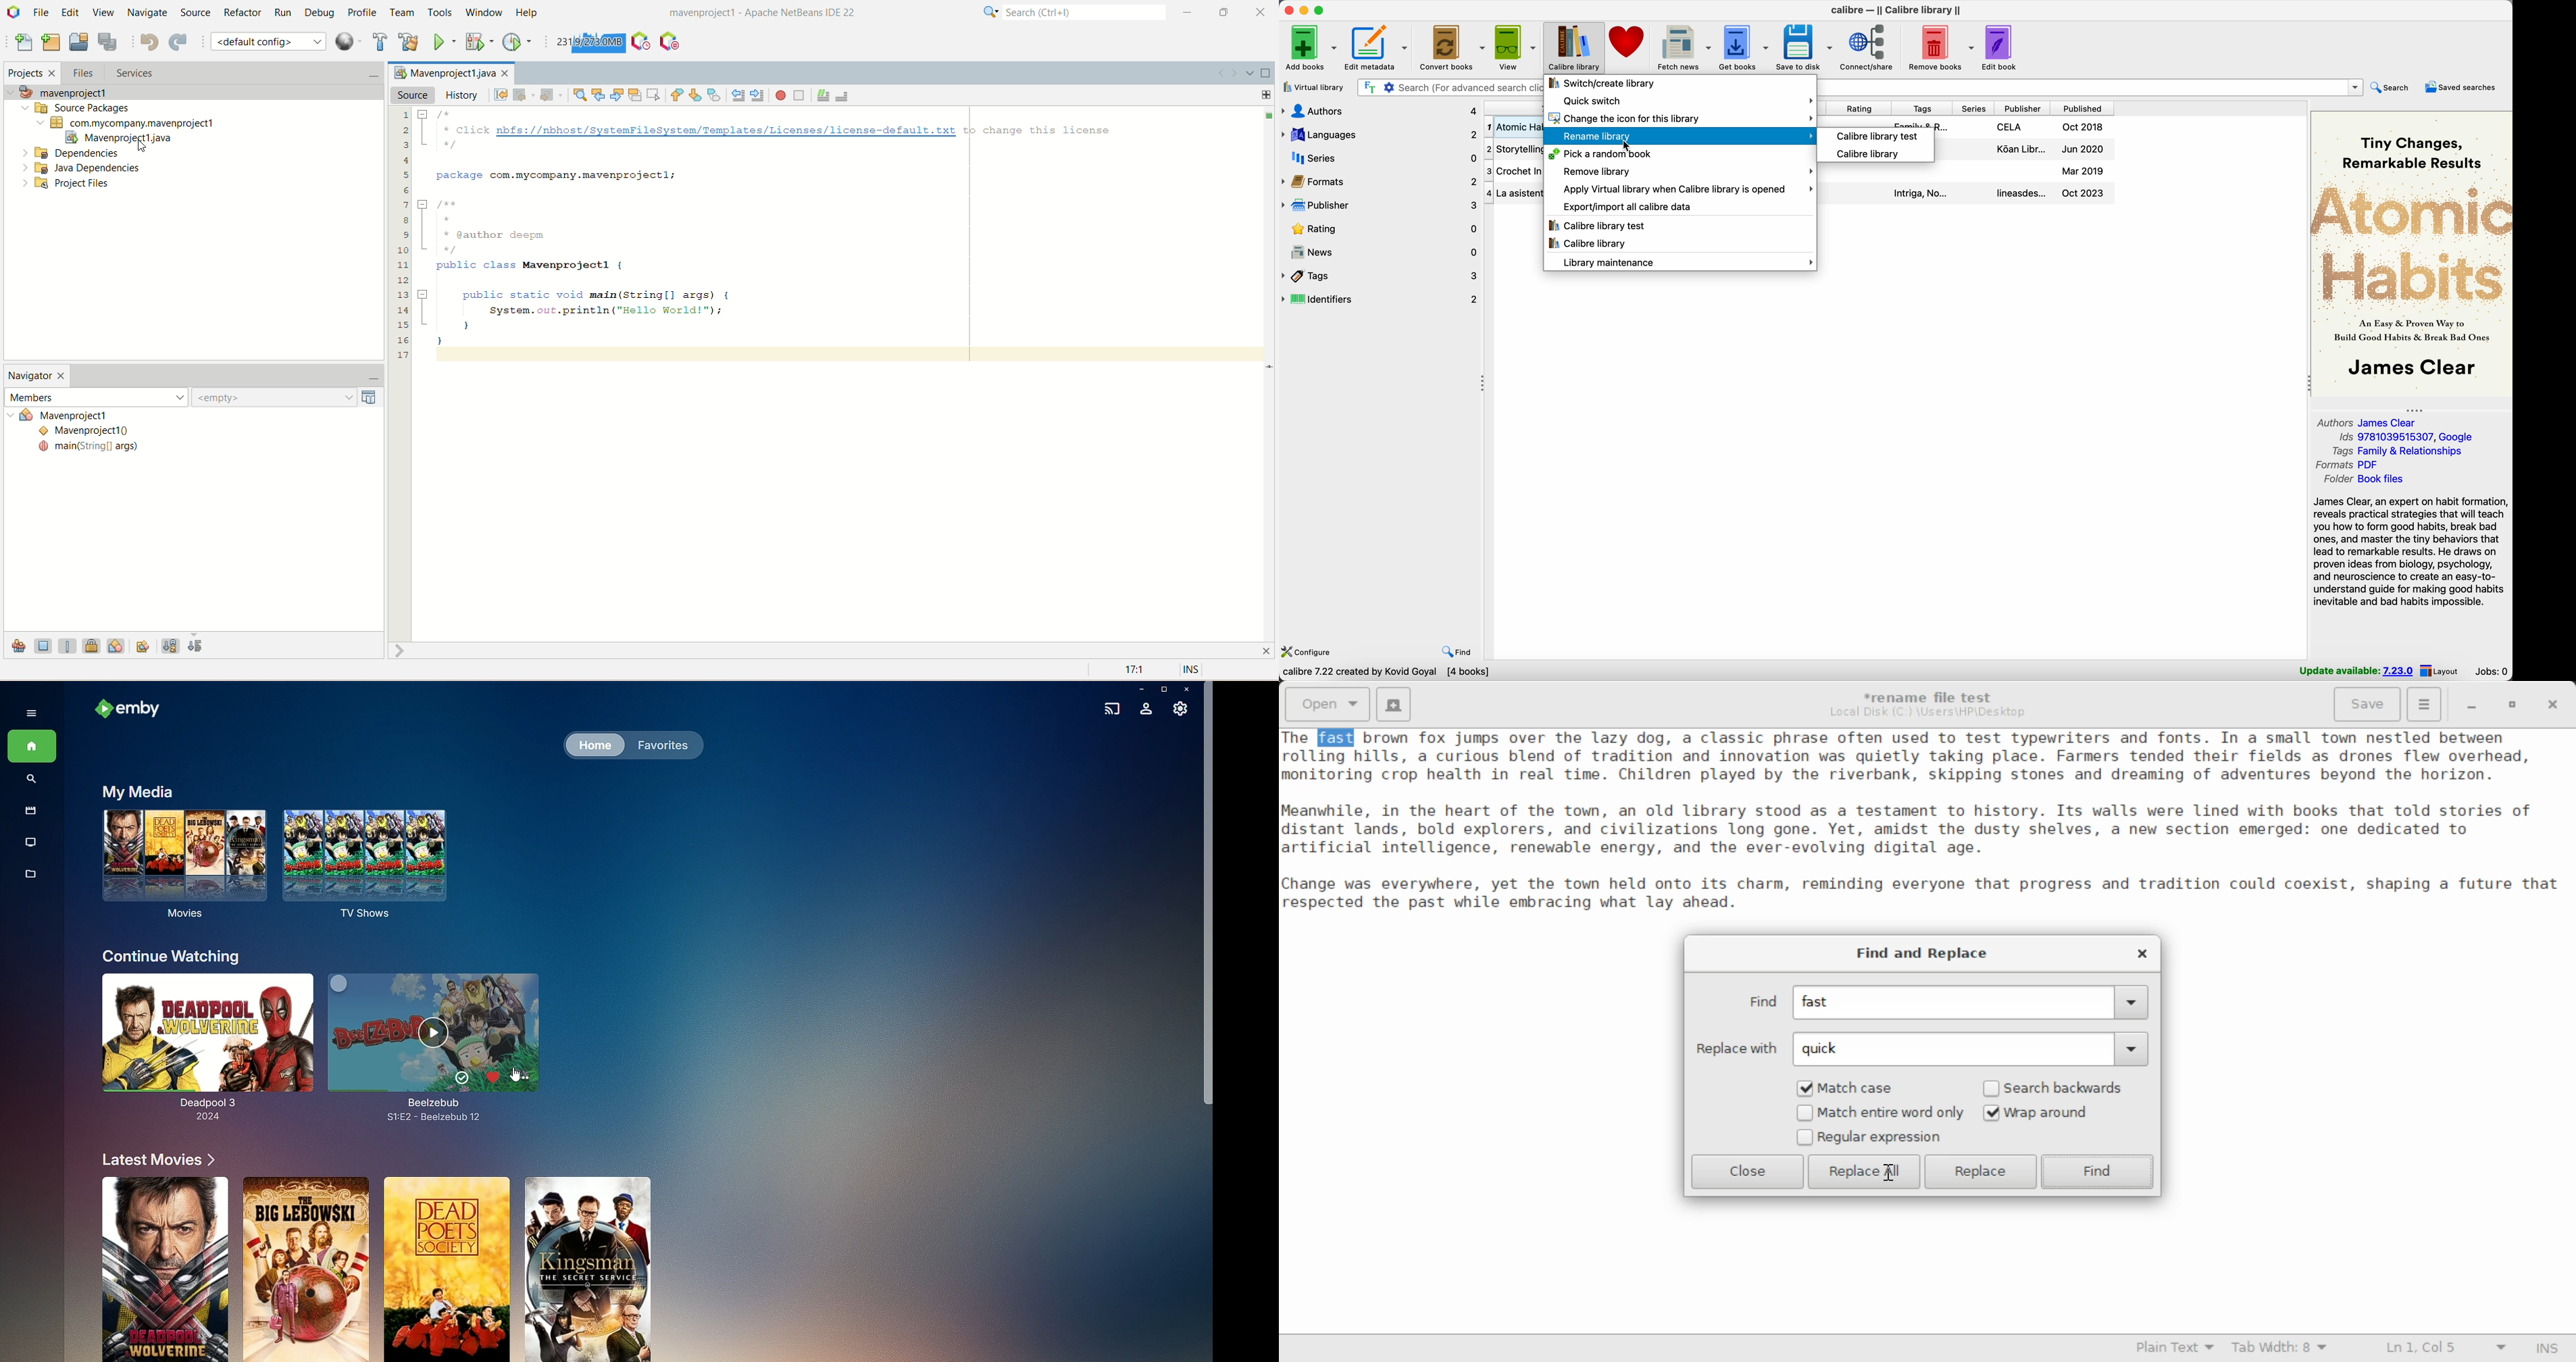  What do you see at coordinates (1381, 300) in the screenshot?
I see `identifiers` at bounding box center [1381, 300].